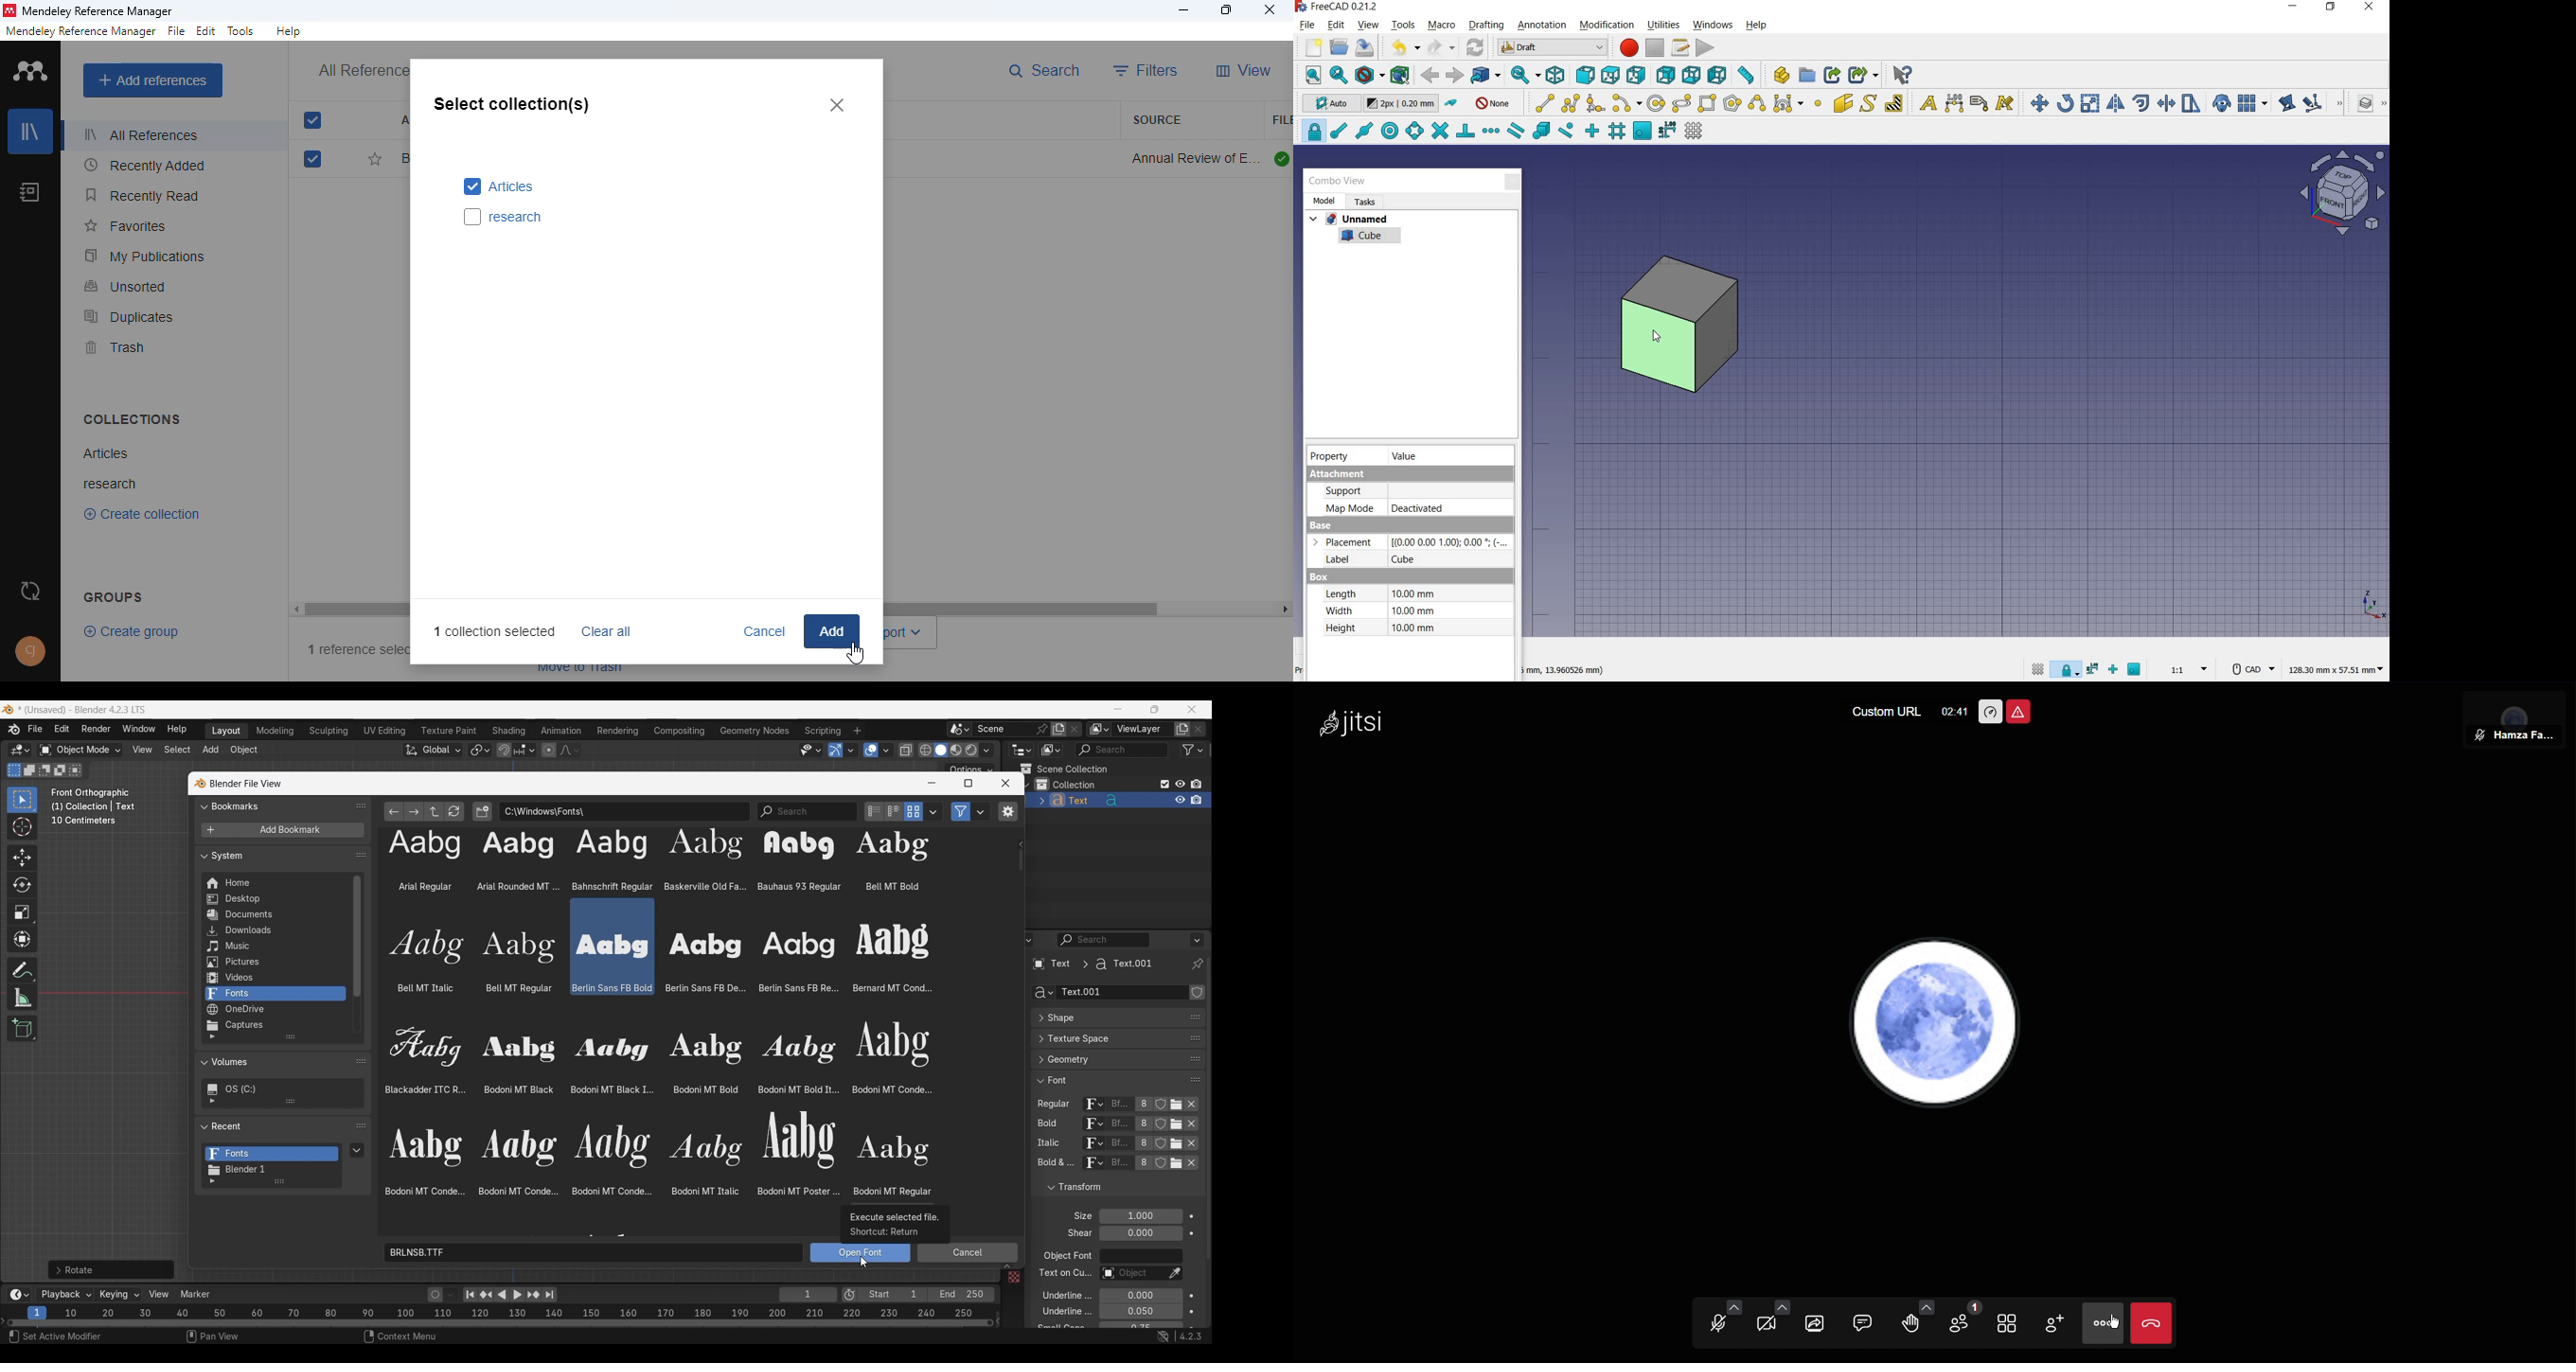 This screenshot has height=1372, width=2576. What do you see at coordinates (1338, 7) in the screenshot?
I see `system name` at bounding box center [1338, 7].